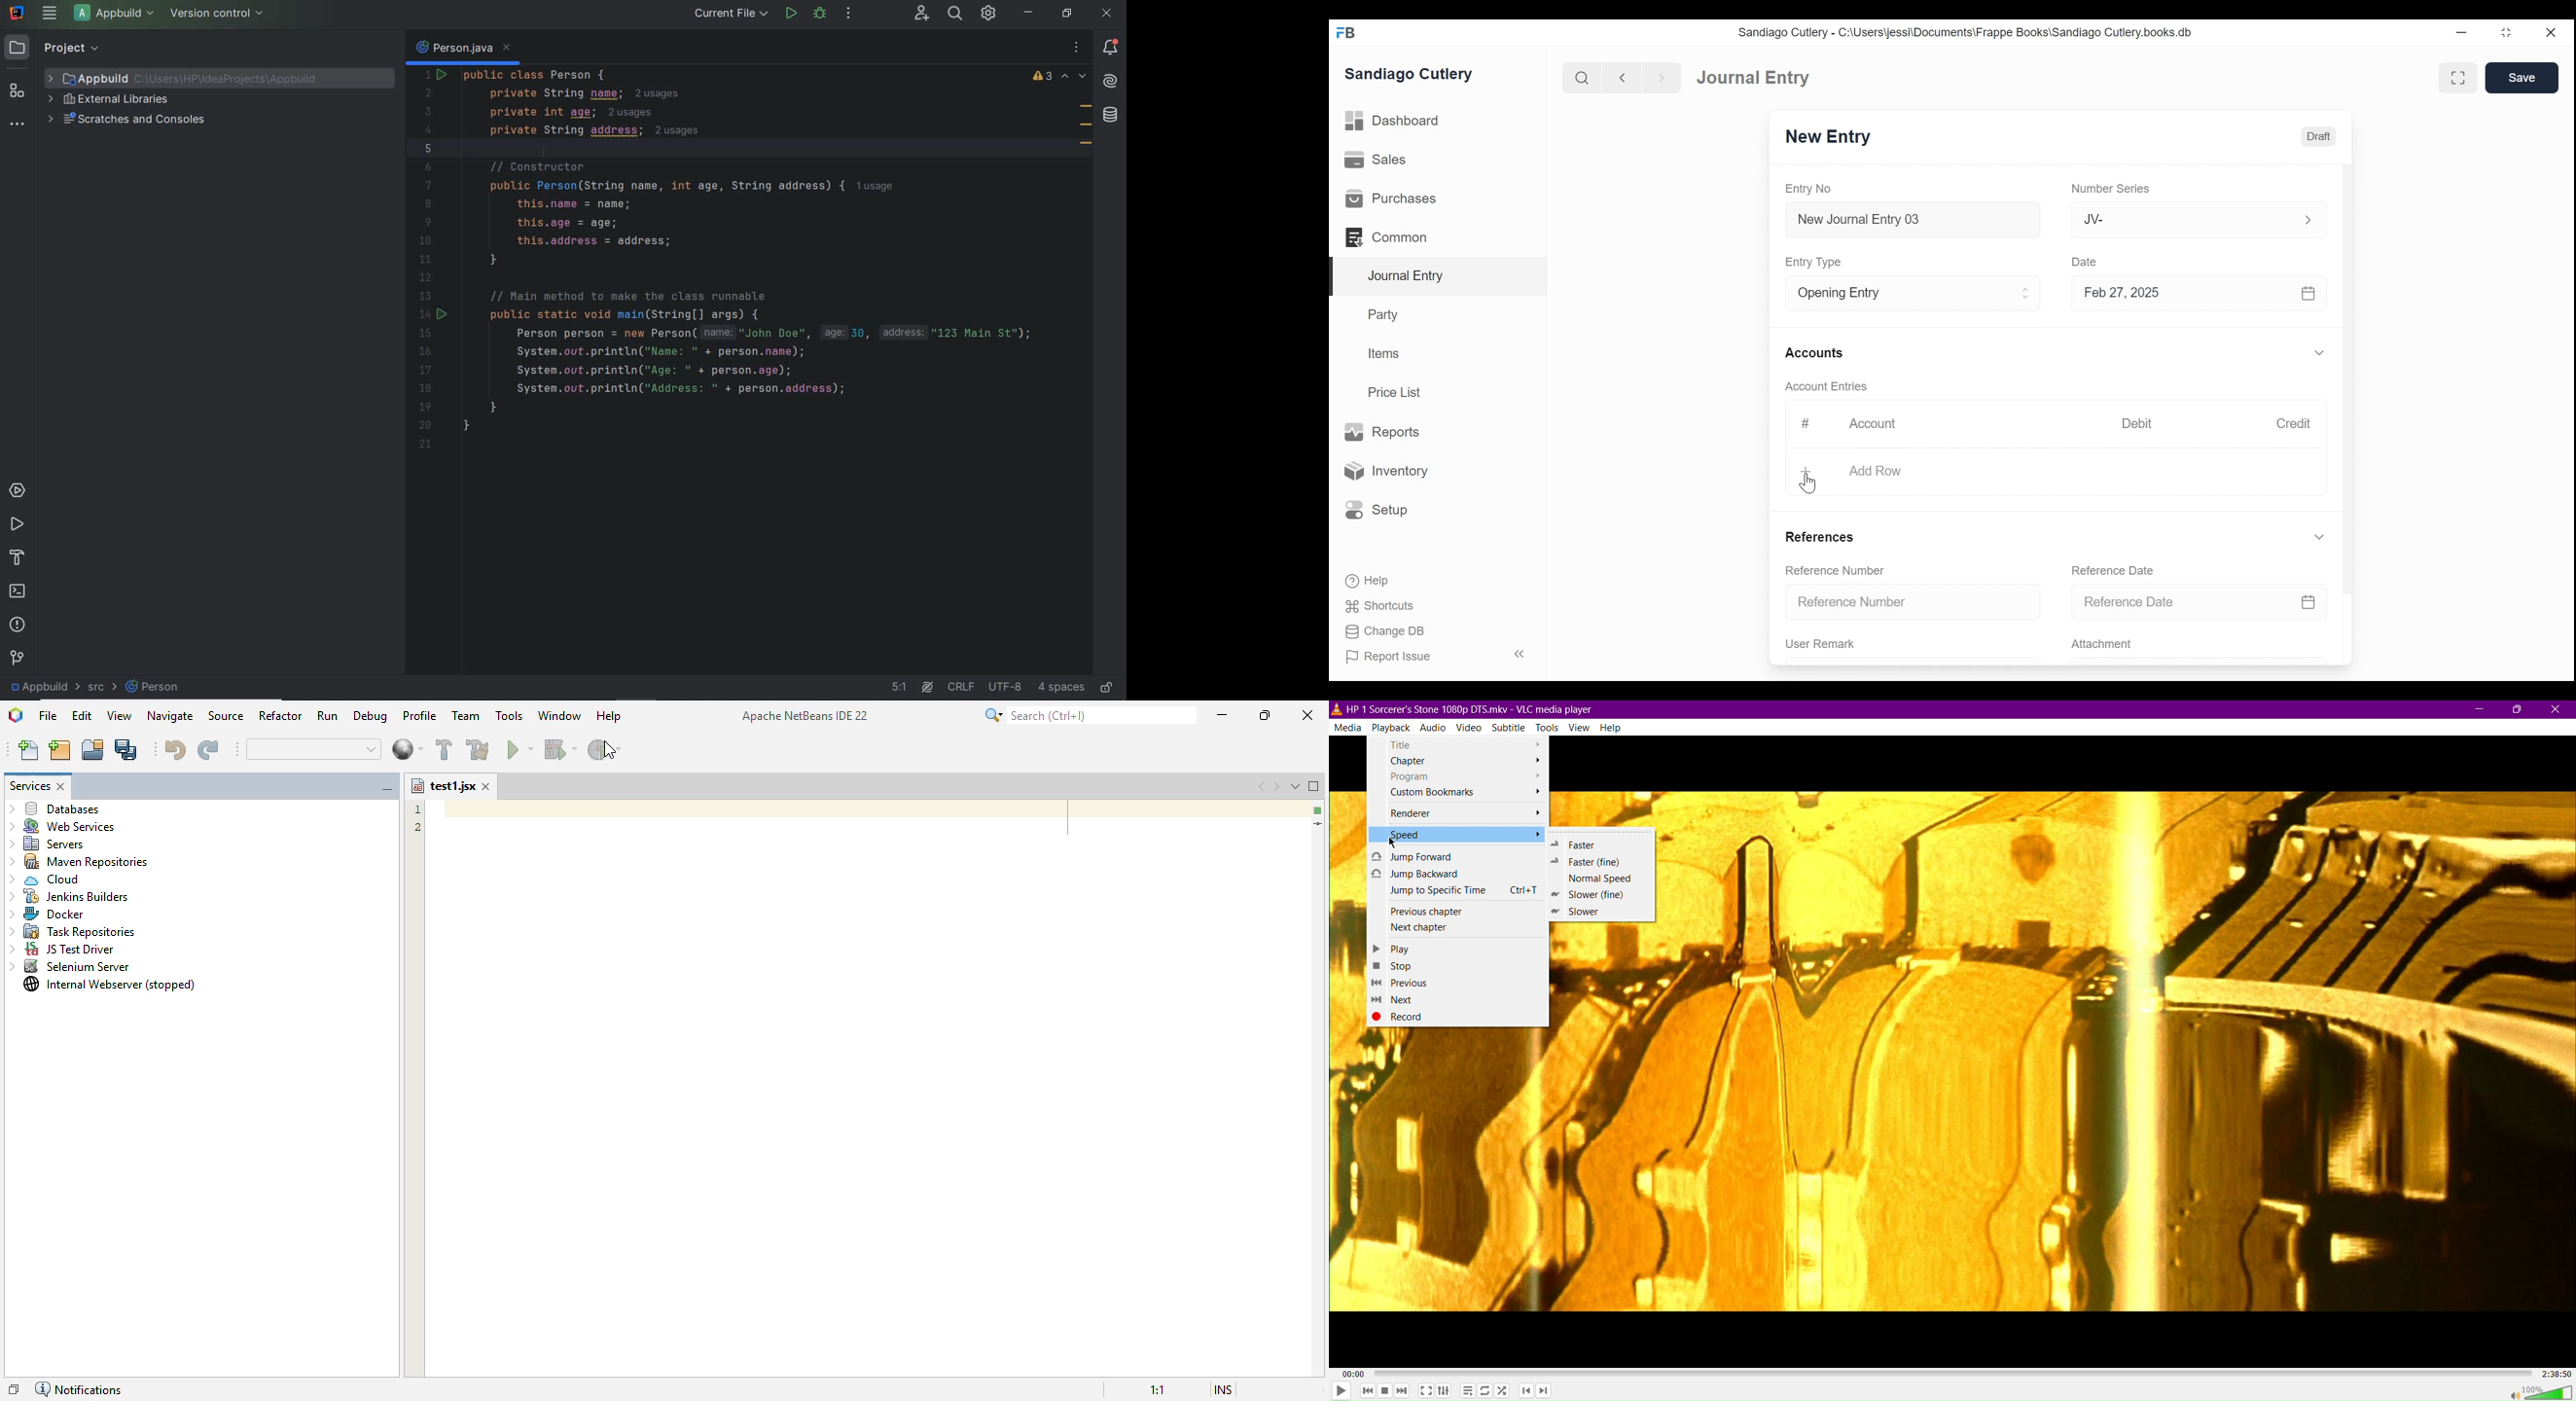 This screenshot has width=2576, height=1428. Describe the element at coordinates (328, 715) in the screenshot. I see `run` at that location.